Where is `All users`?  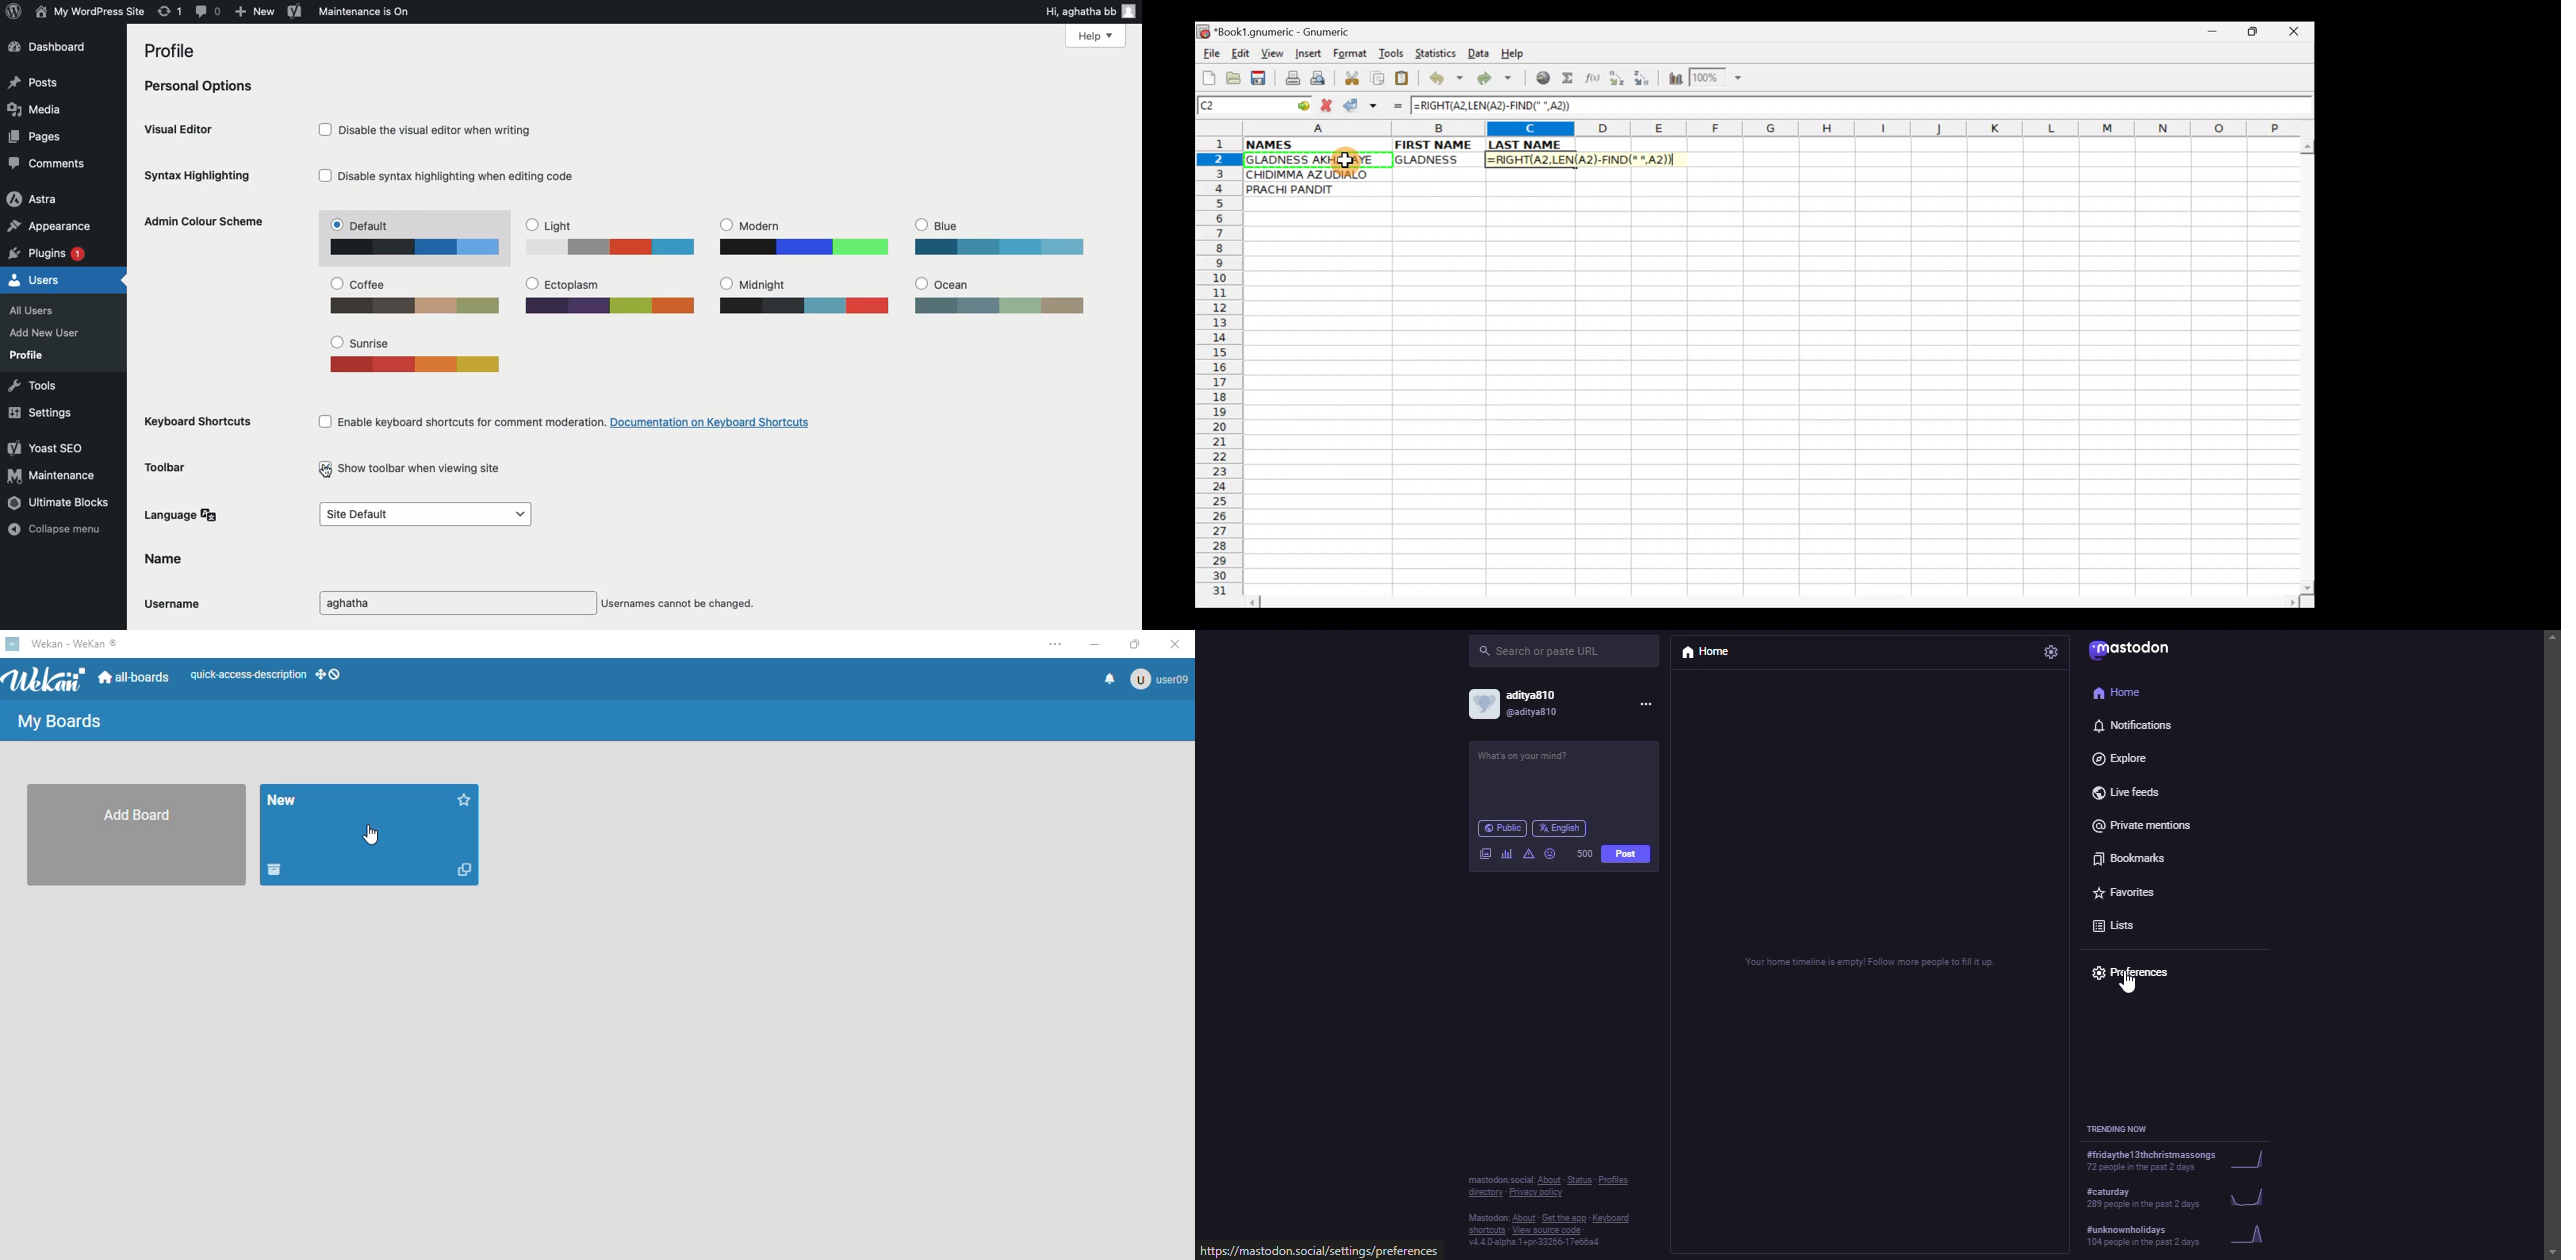
All users is located at coordinates (36, 310).